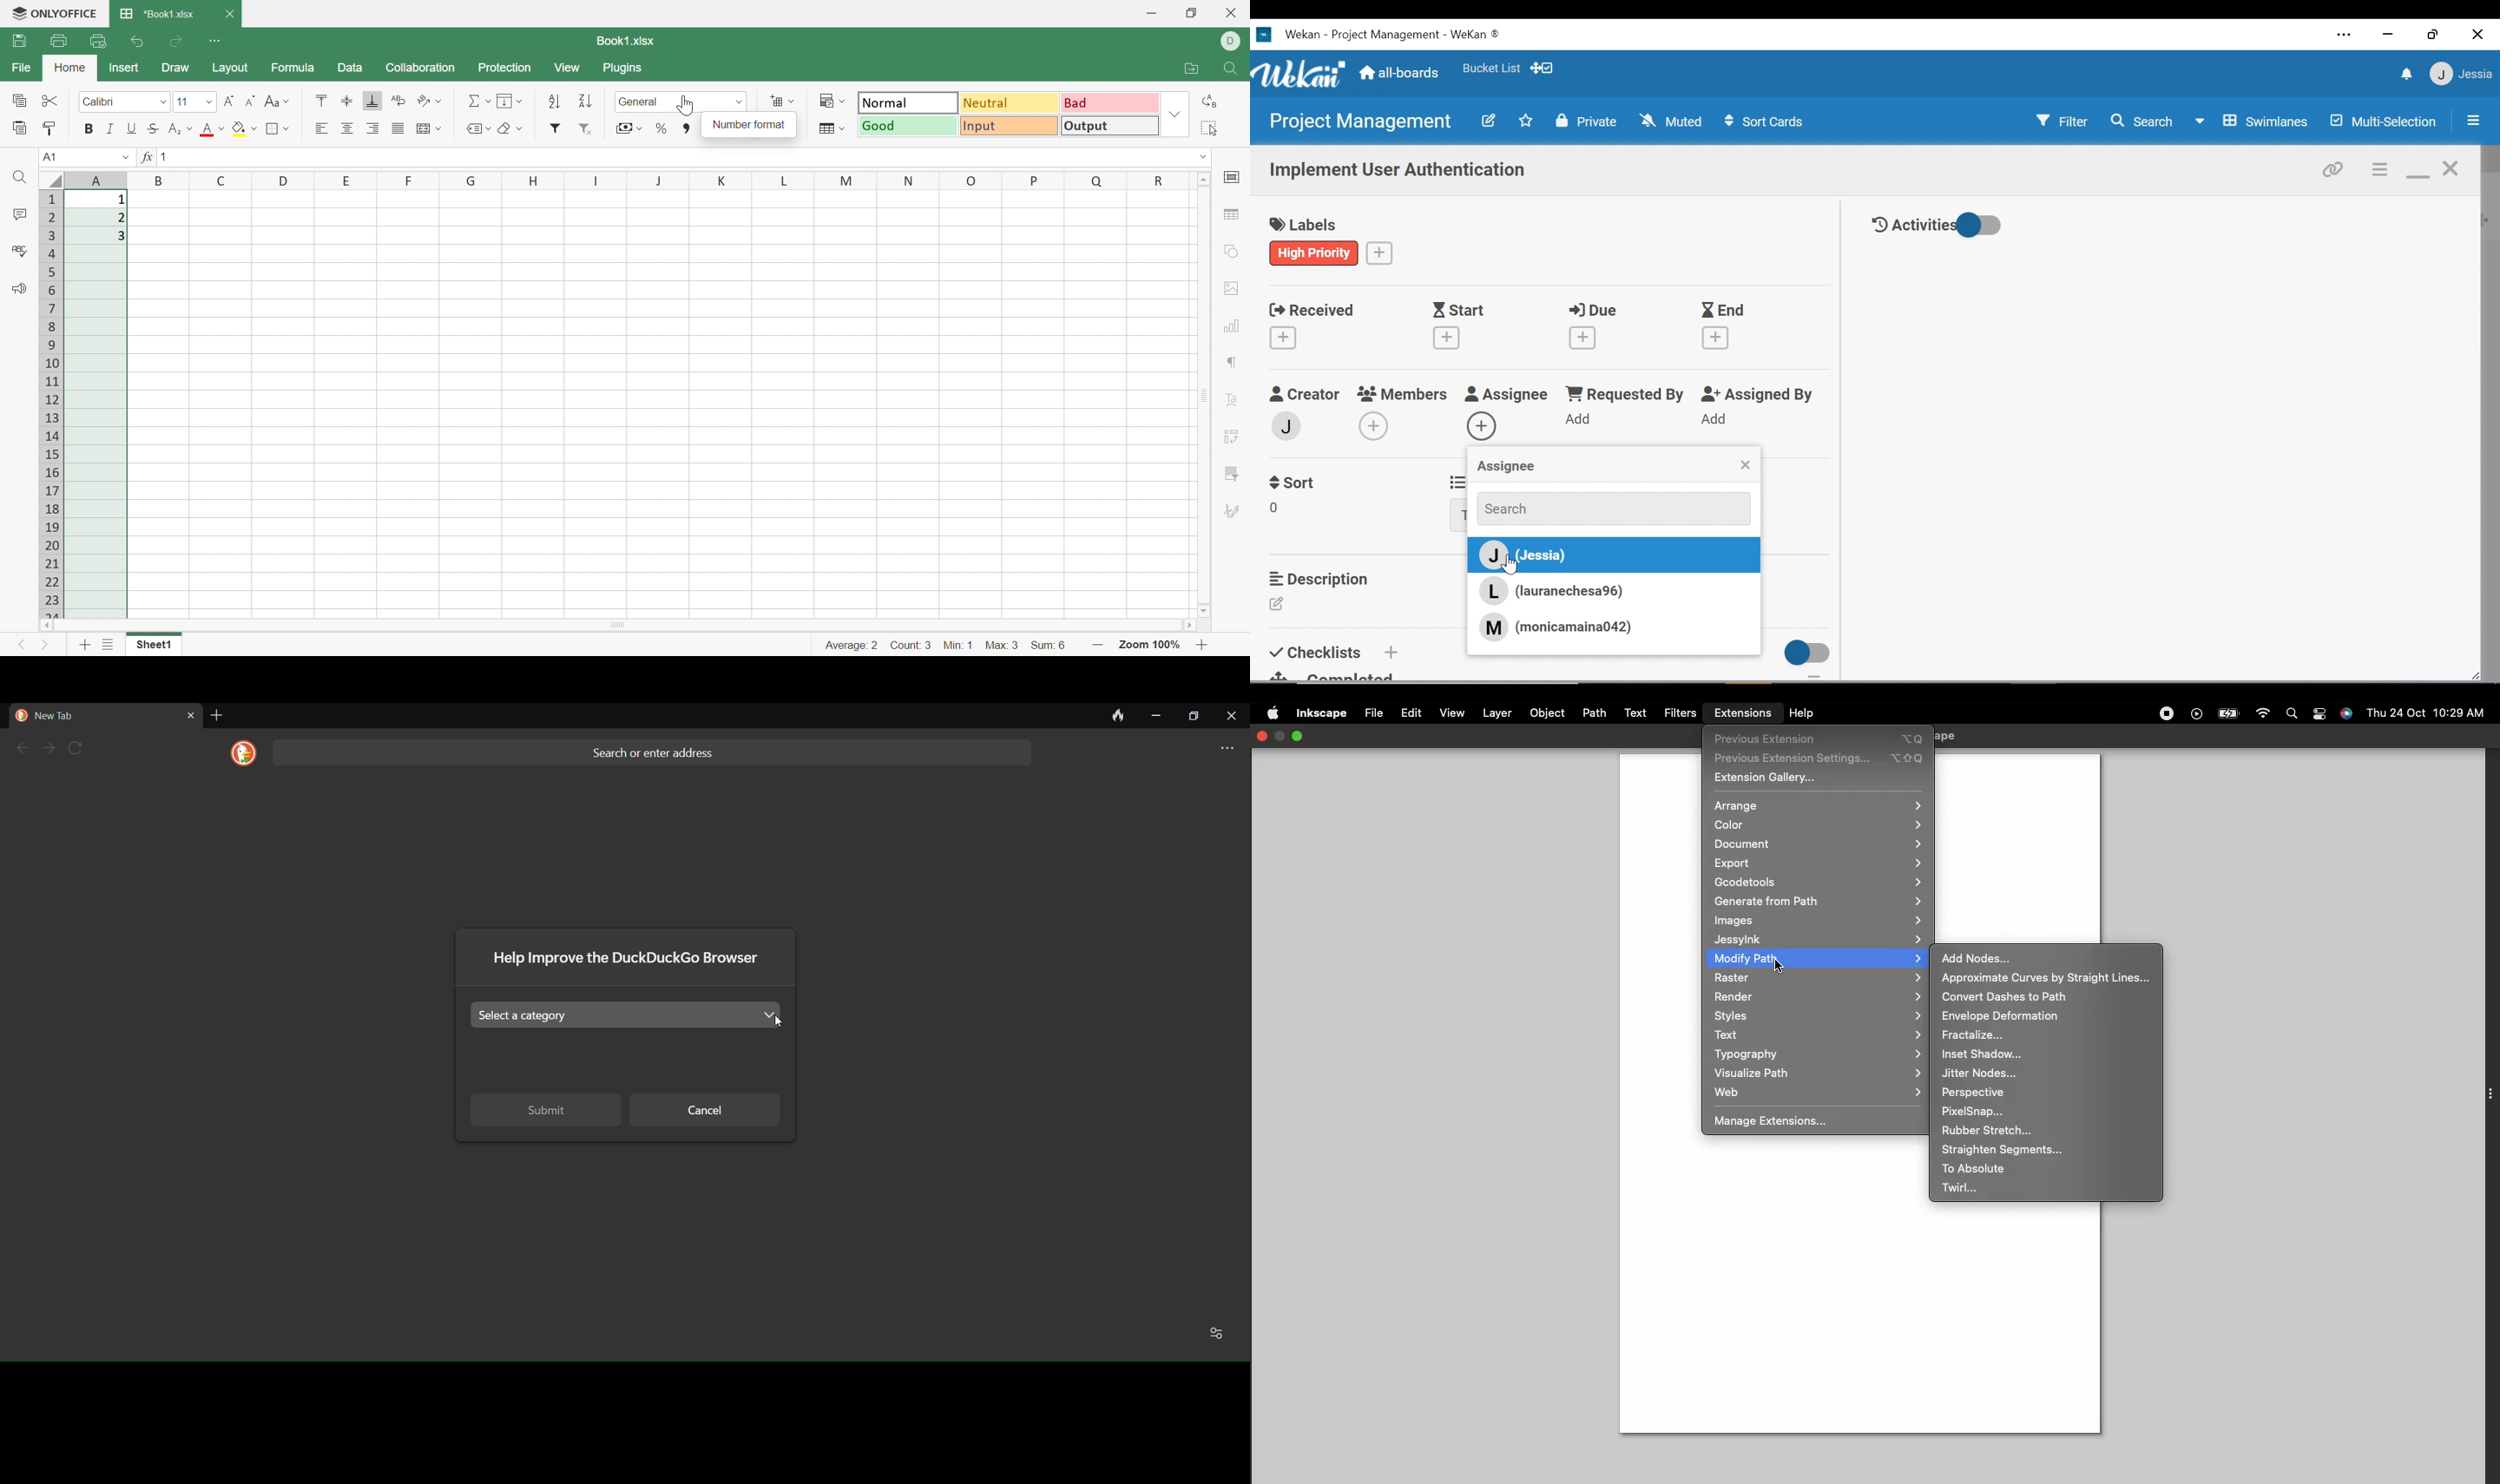  I want to click on View, so click(566, 68).